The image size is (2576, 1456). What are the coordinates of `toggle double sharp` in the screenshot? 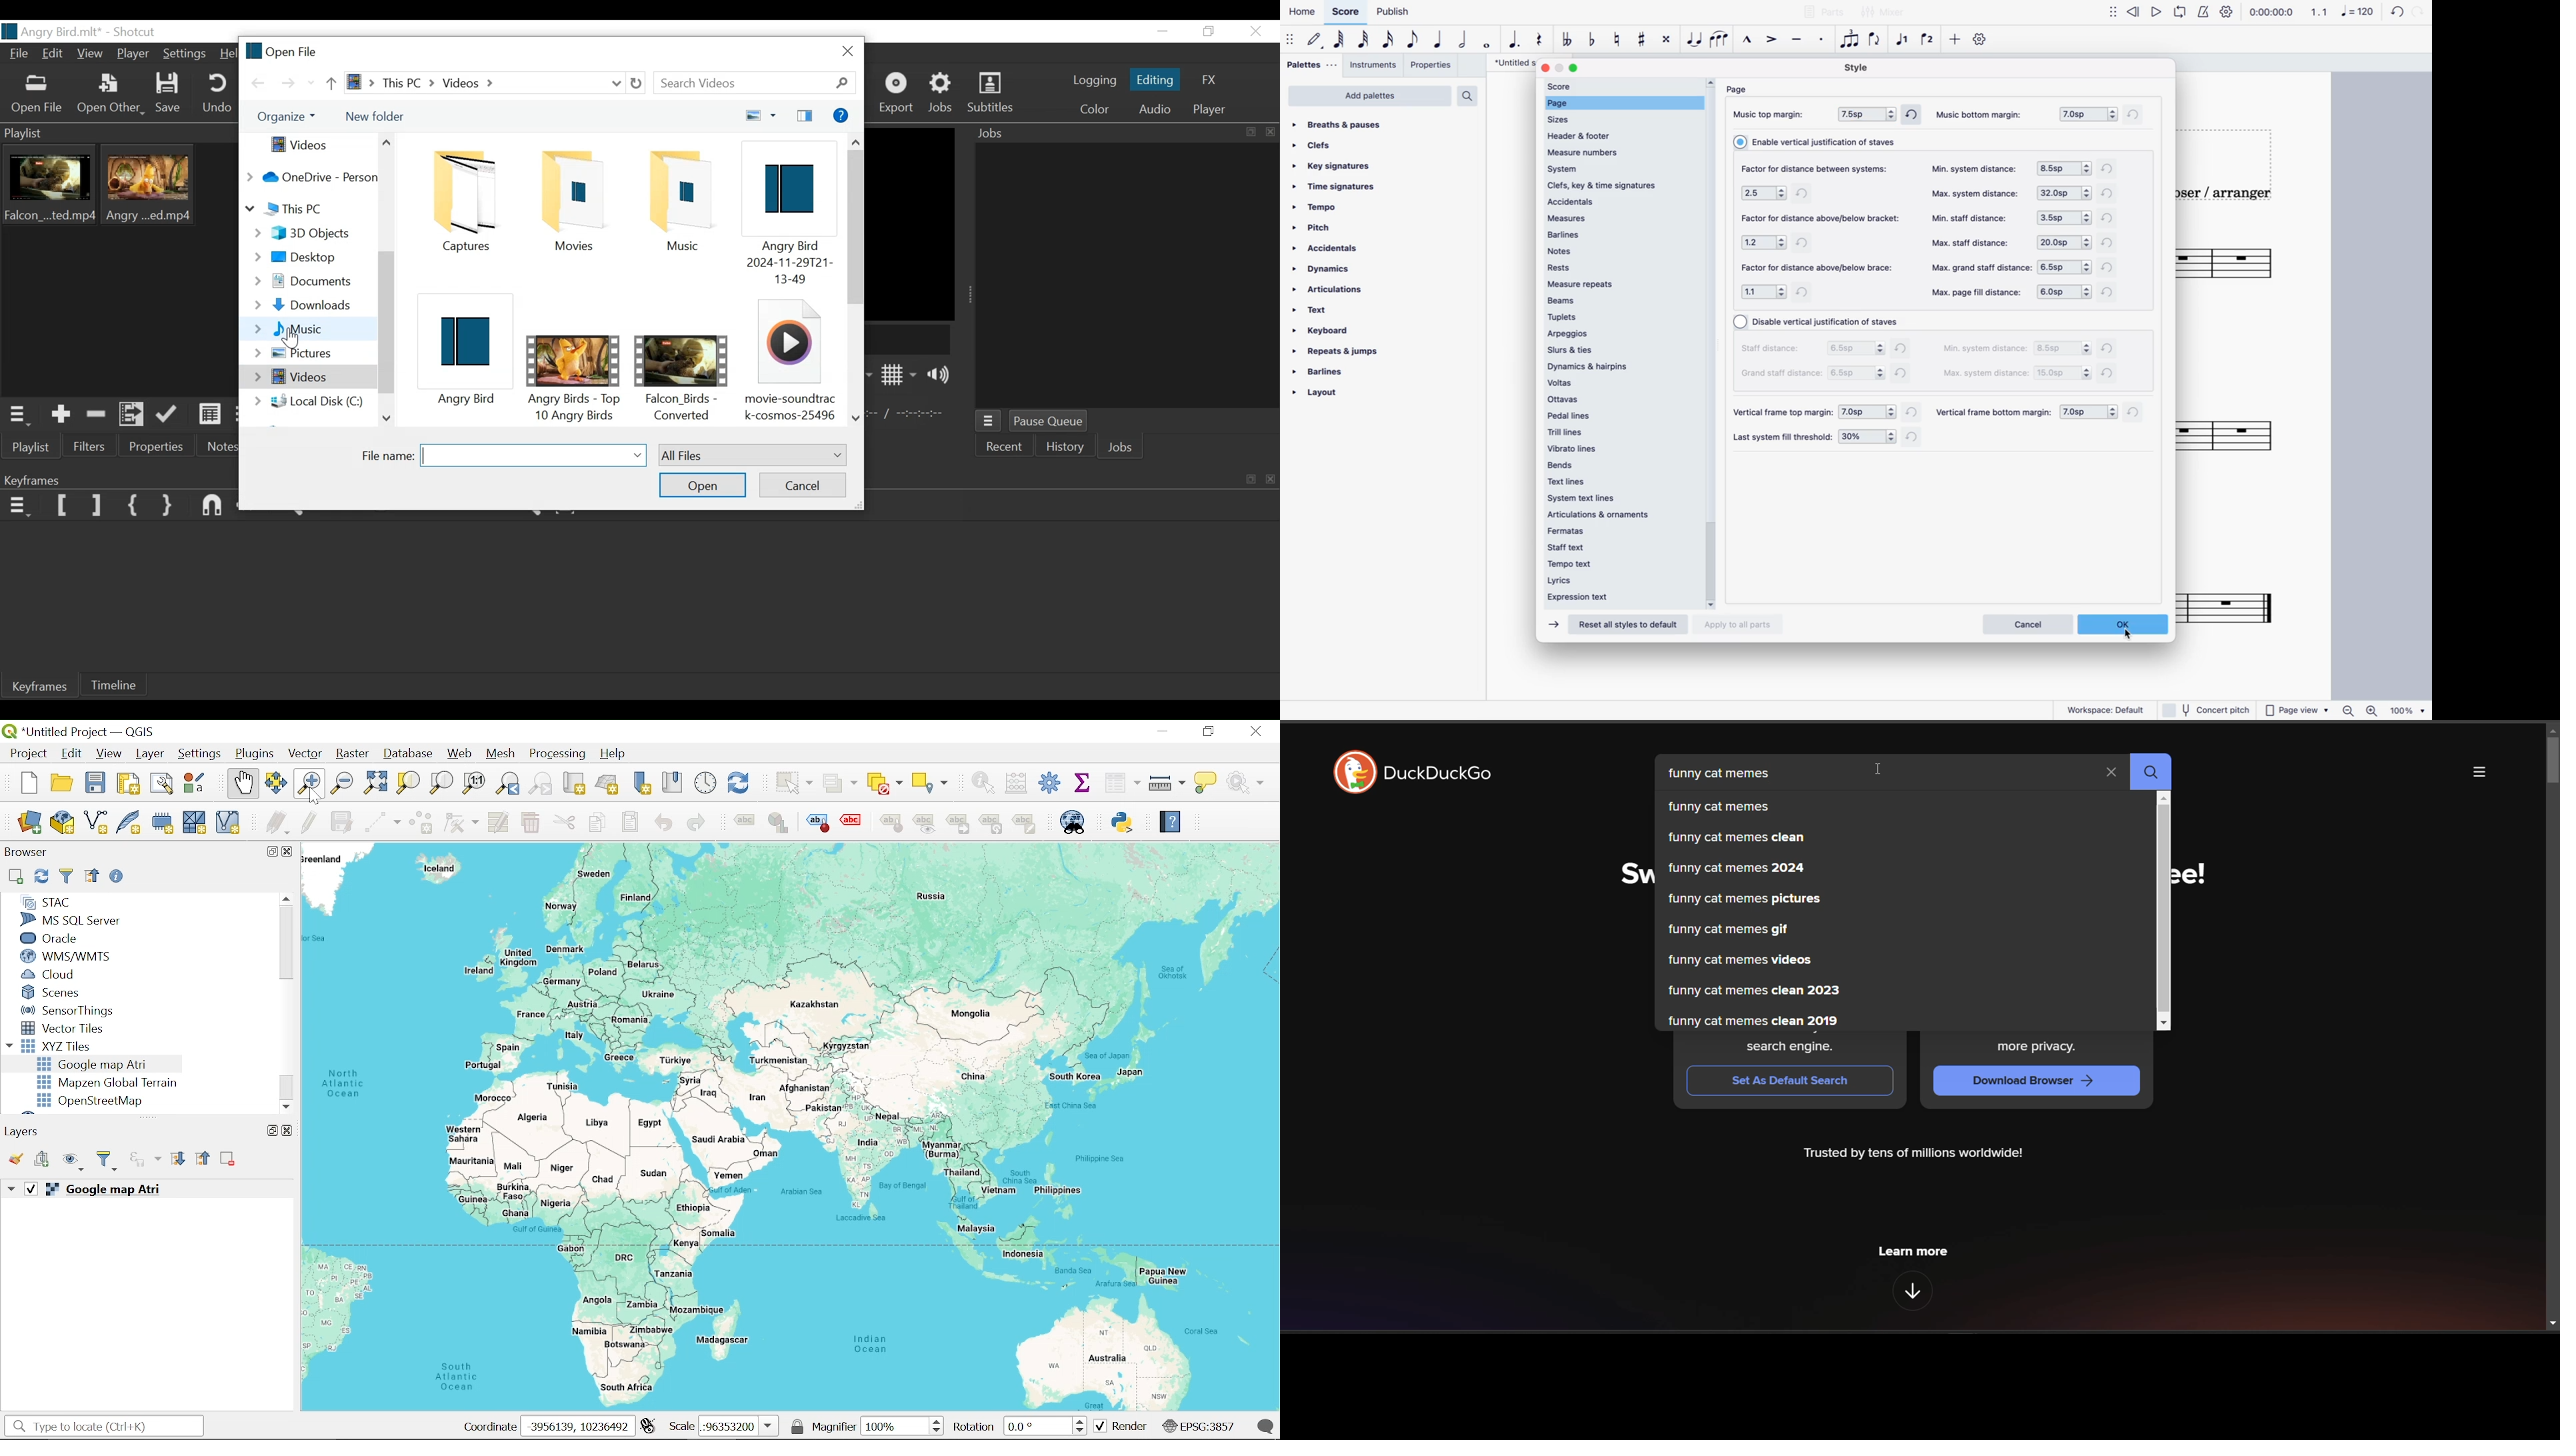 It's located at (1666, 40).